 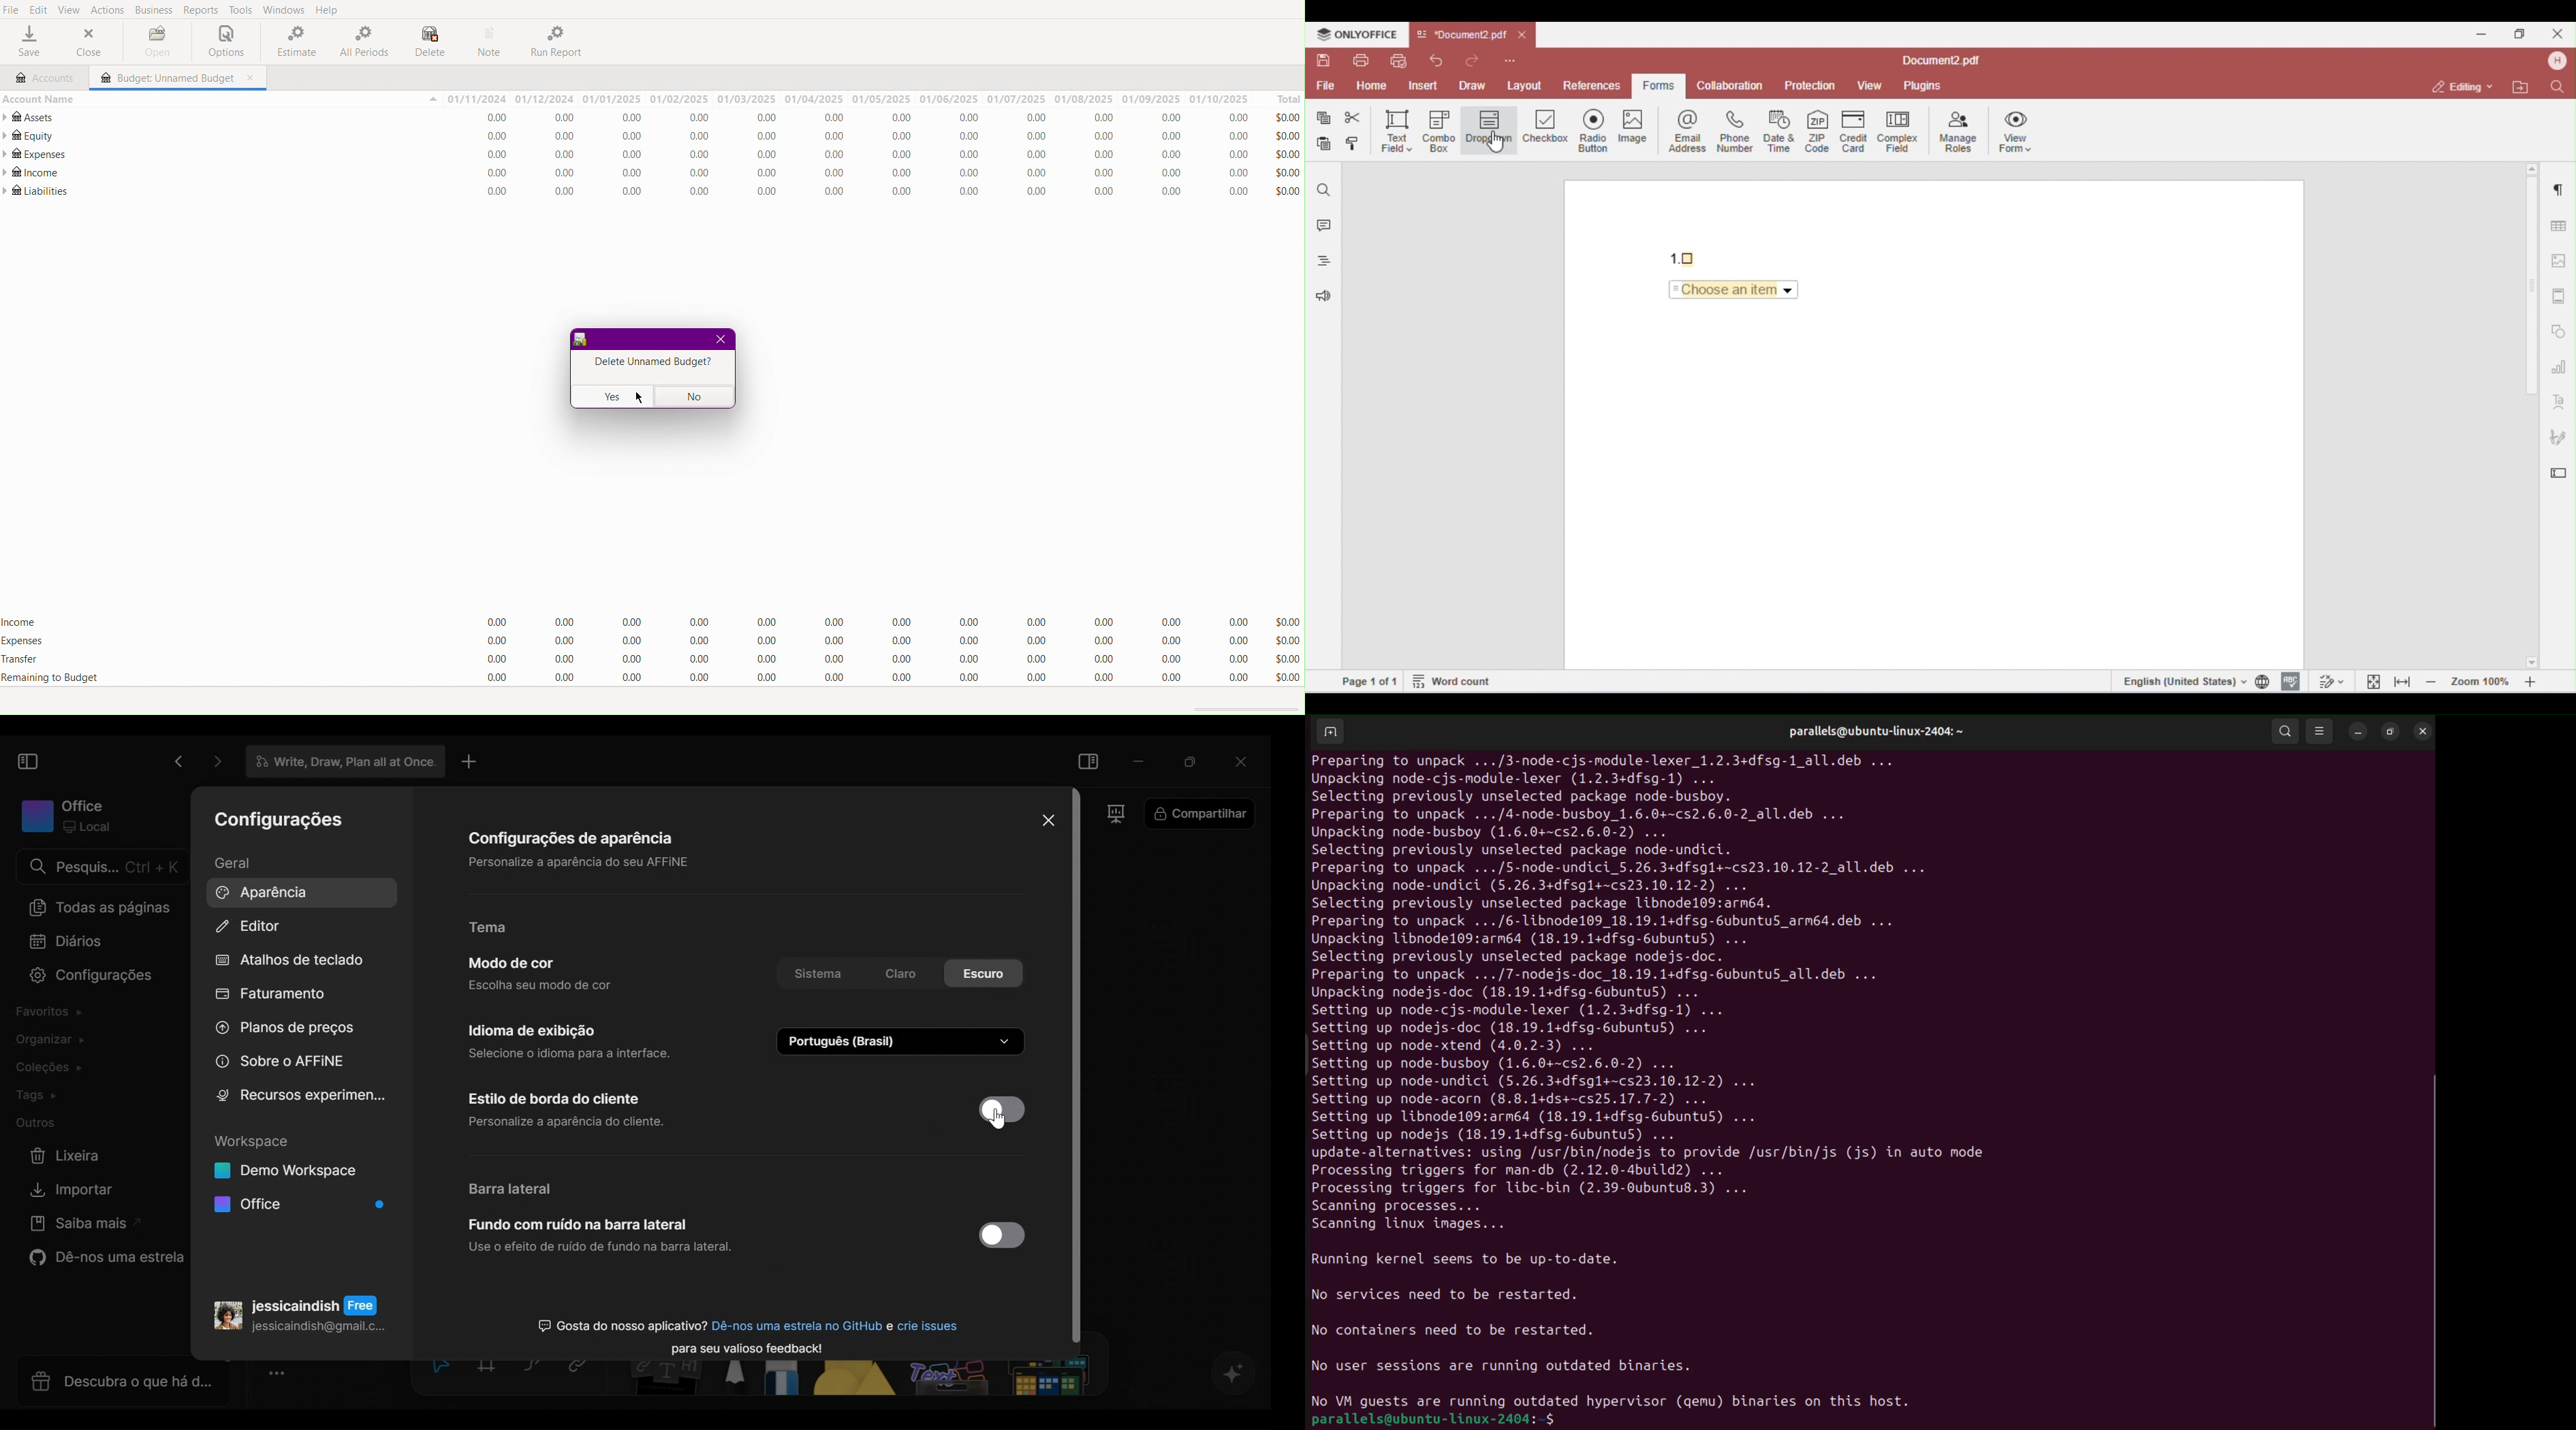 What do you see at coordinates (37, 191) in the screenshot?
I see `Liabilities` at bounding box center [37, 191].